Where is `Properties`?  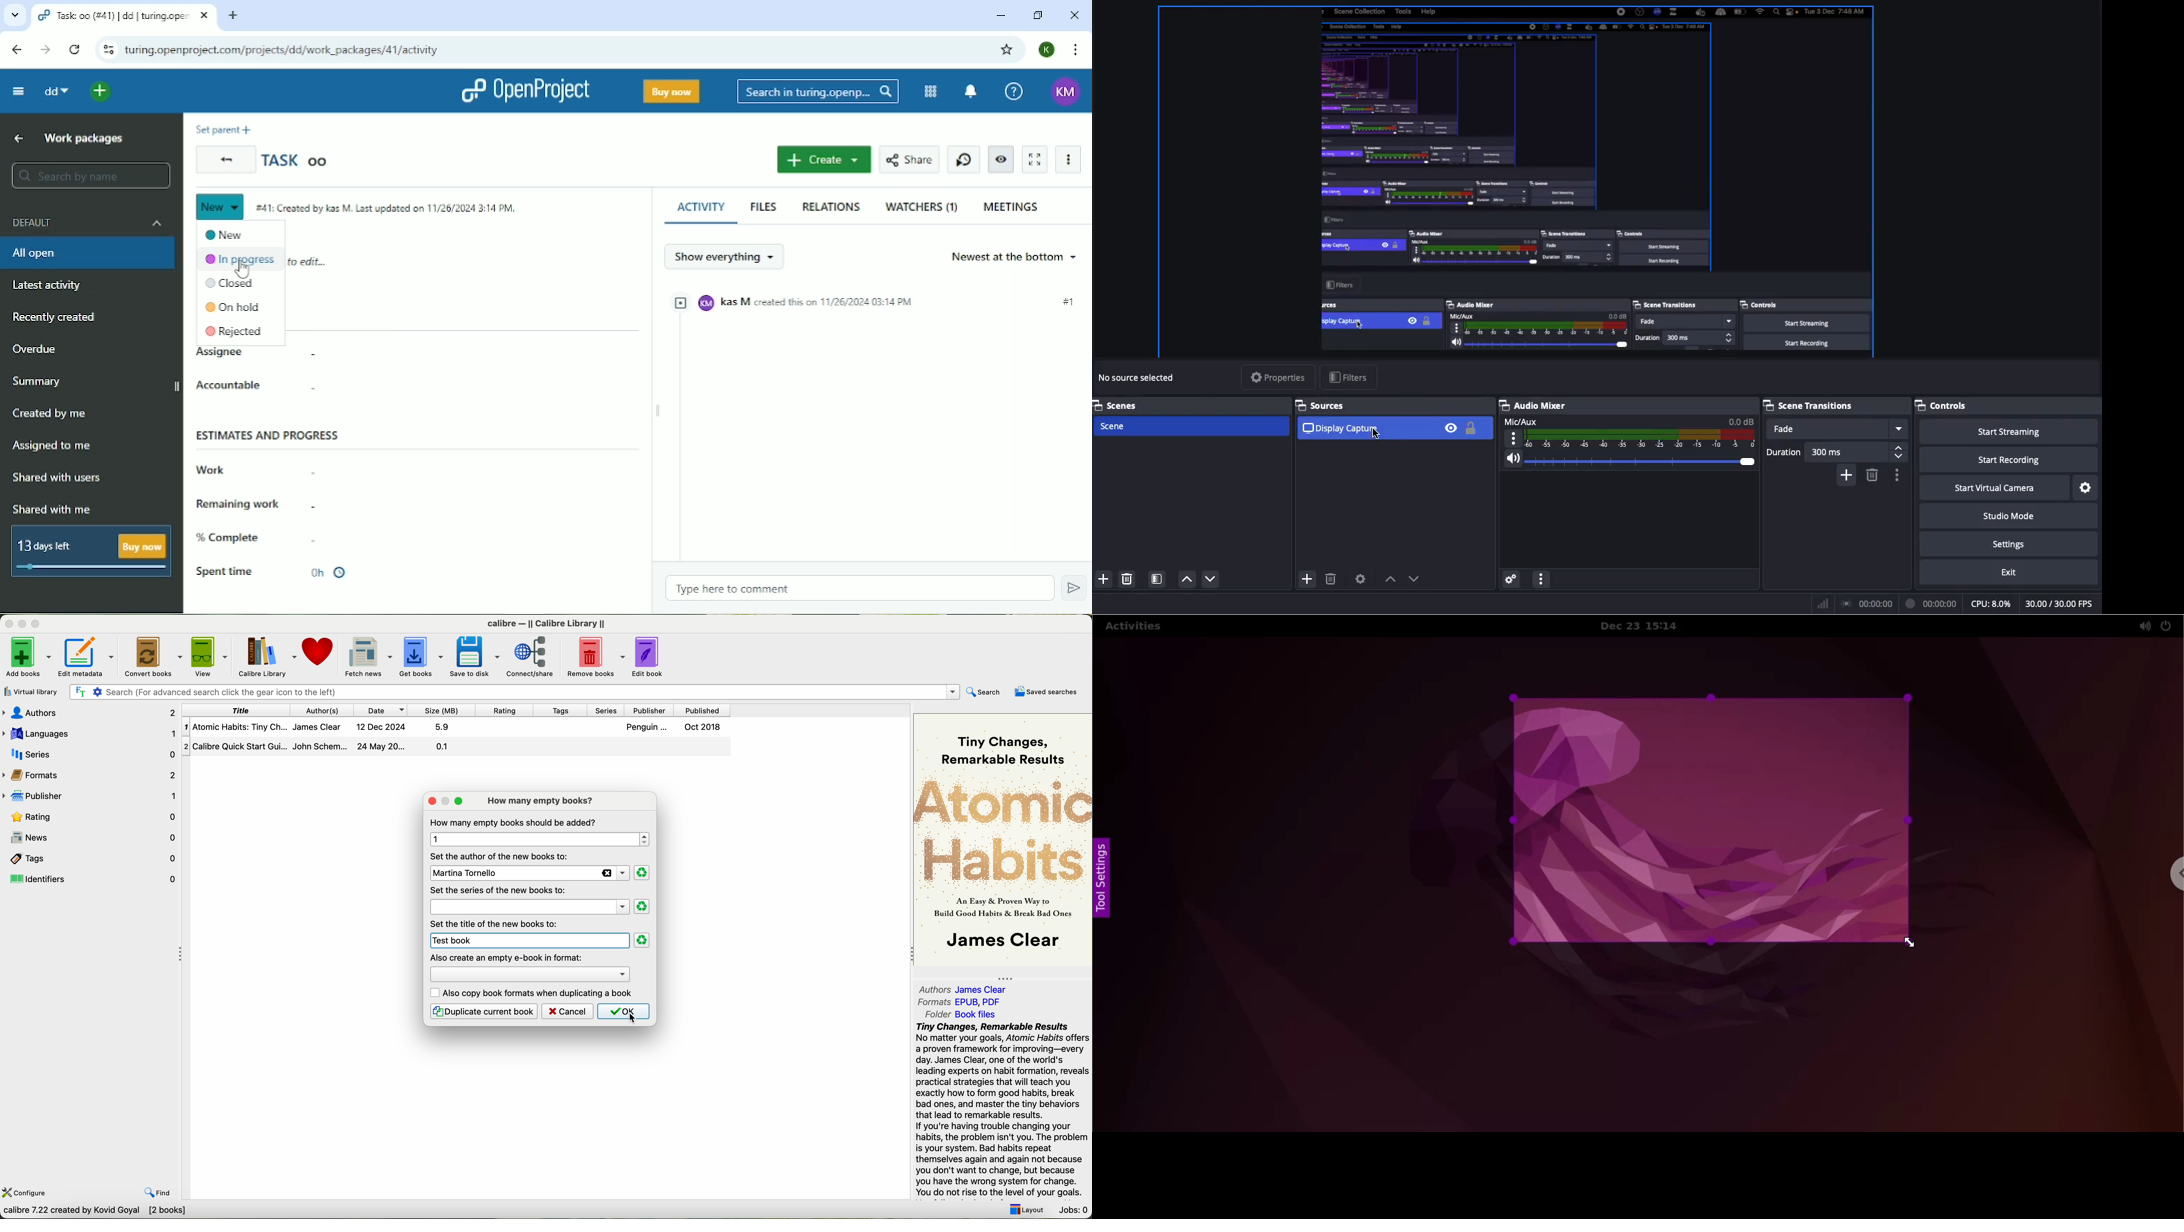
Properties is located at coordinates (1279, 379).